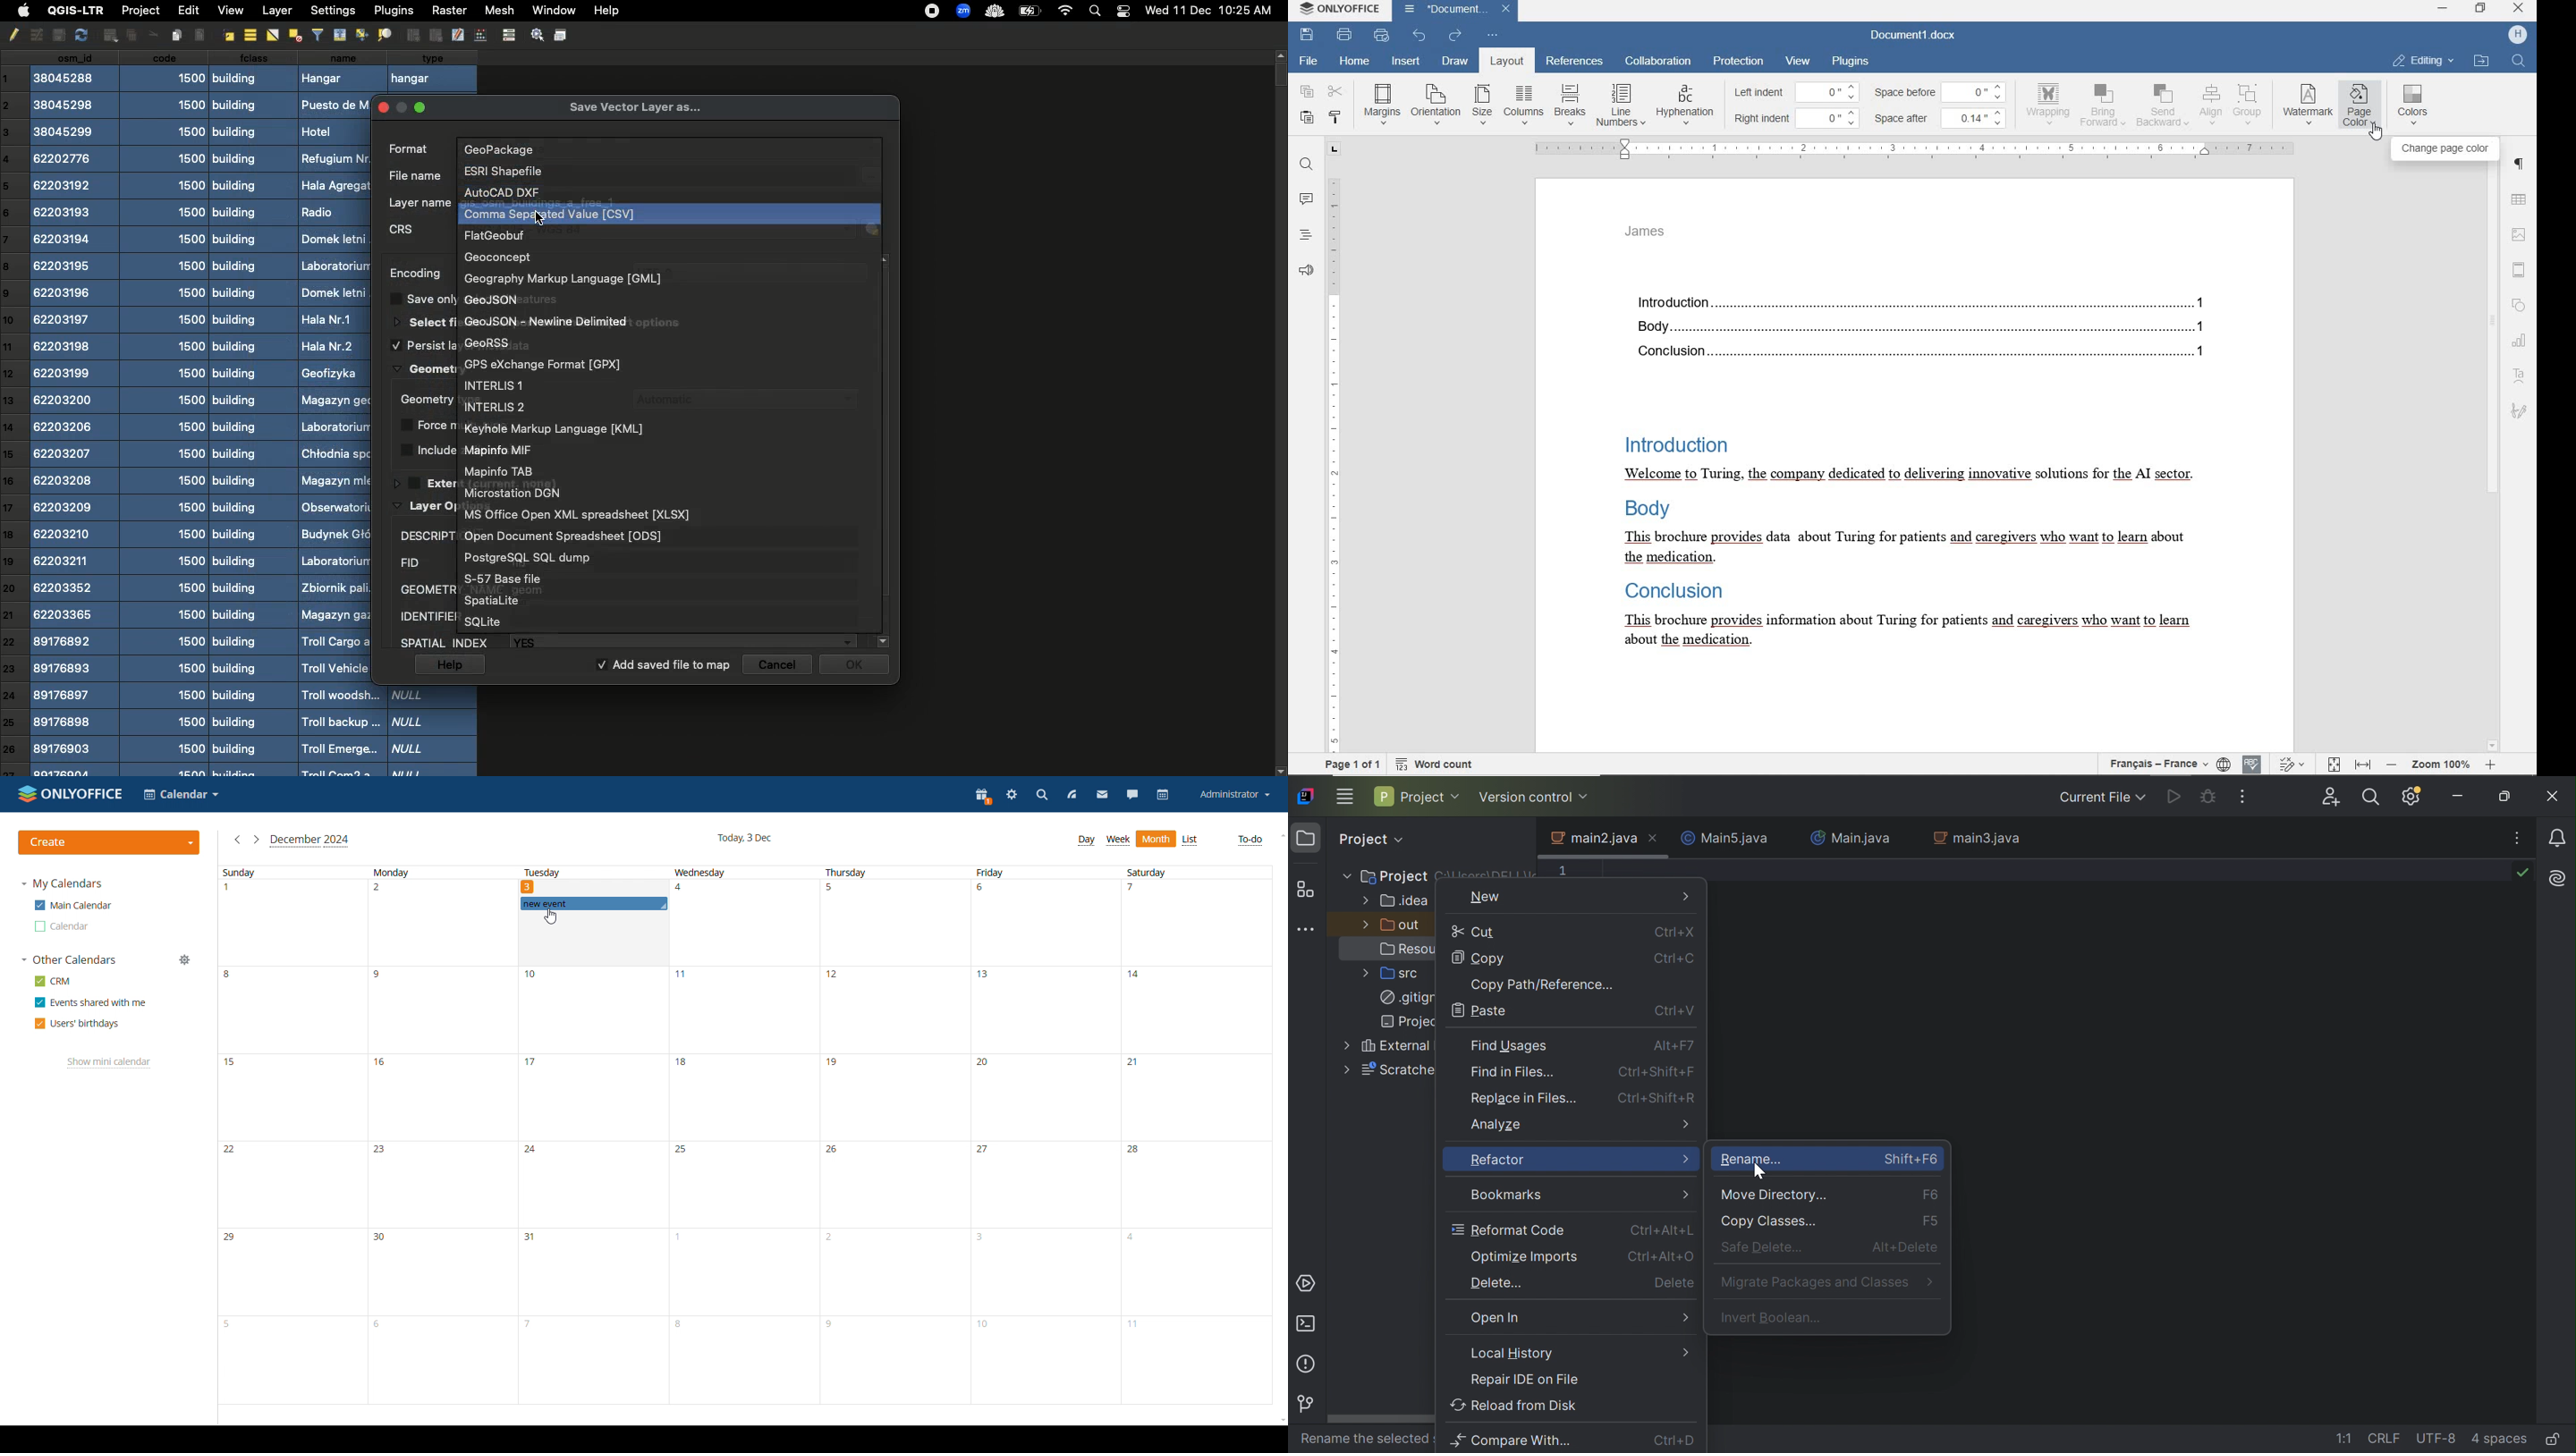 This screenshot has width=2576, height=1456. What do you see at coordinates (1453, 60) in the screenshot?
I see `draw` at bounding box center [1453, 60].